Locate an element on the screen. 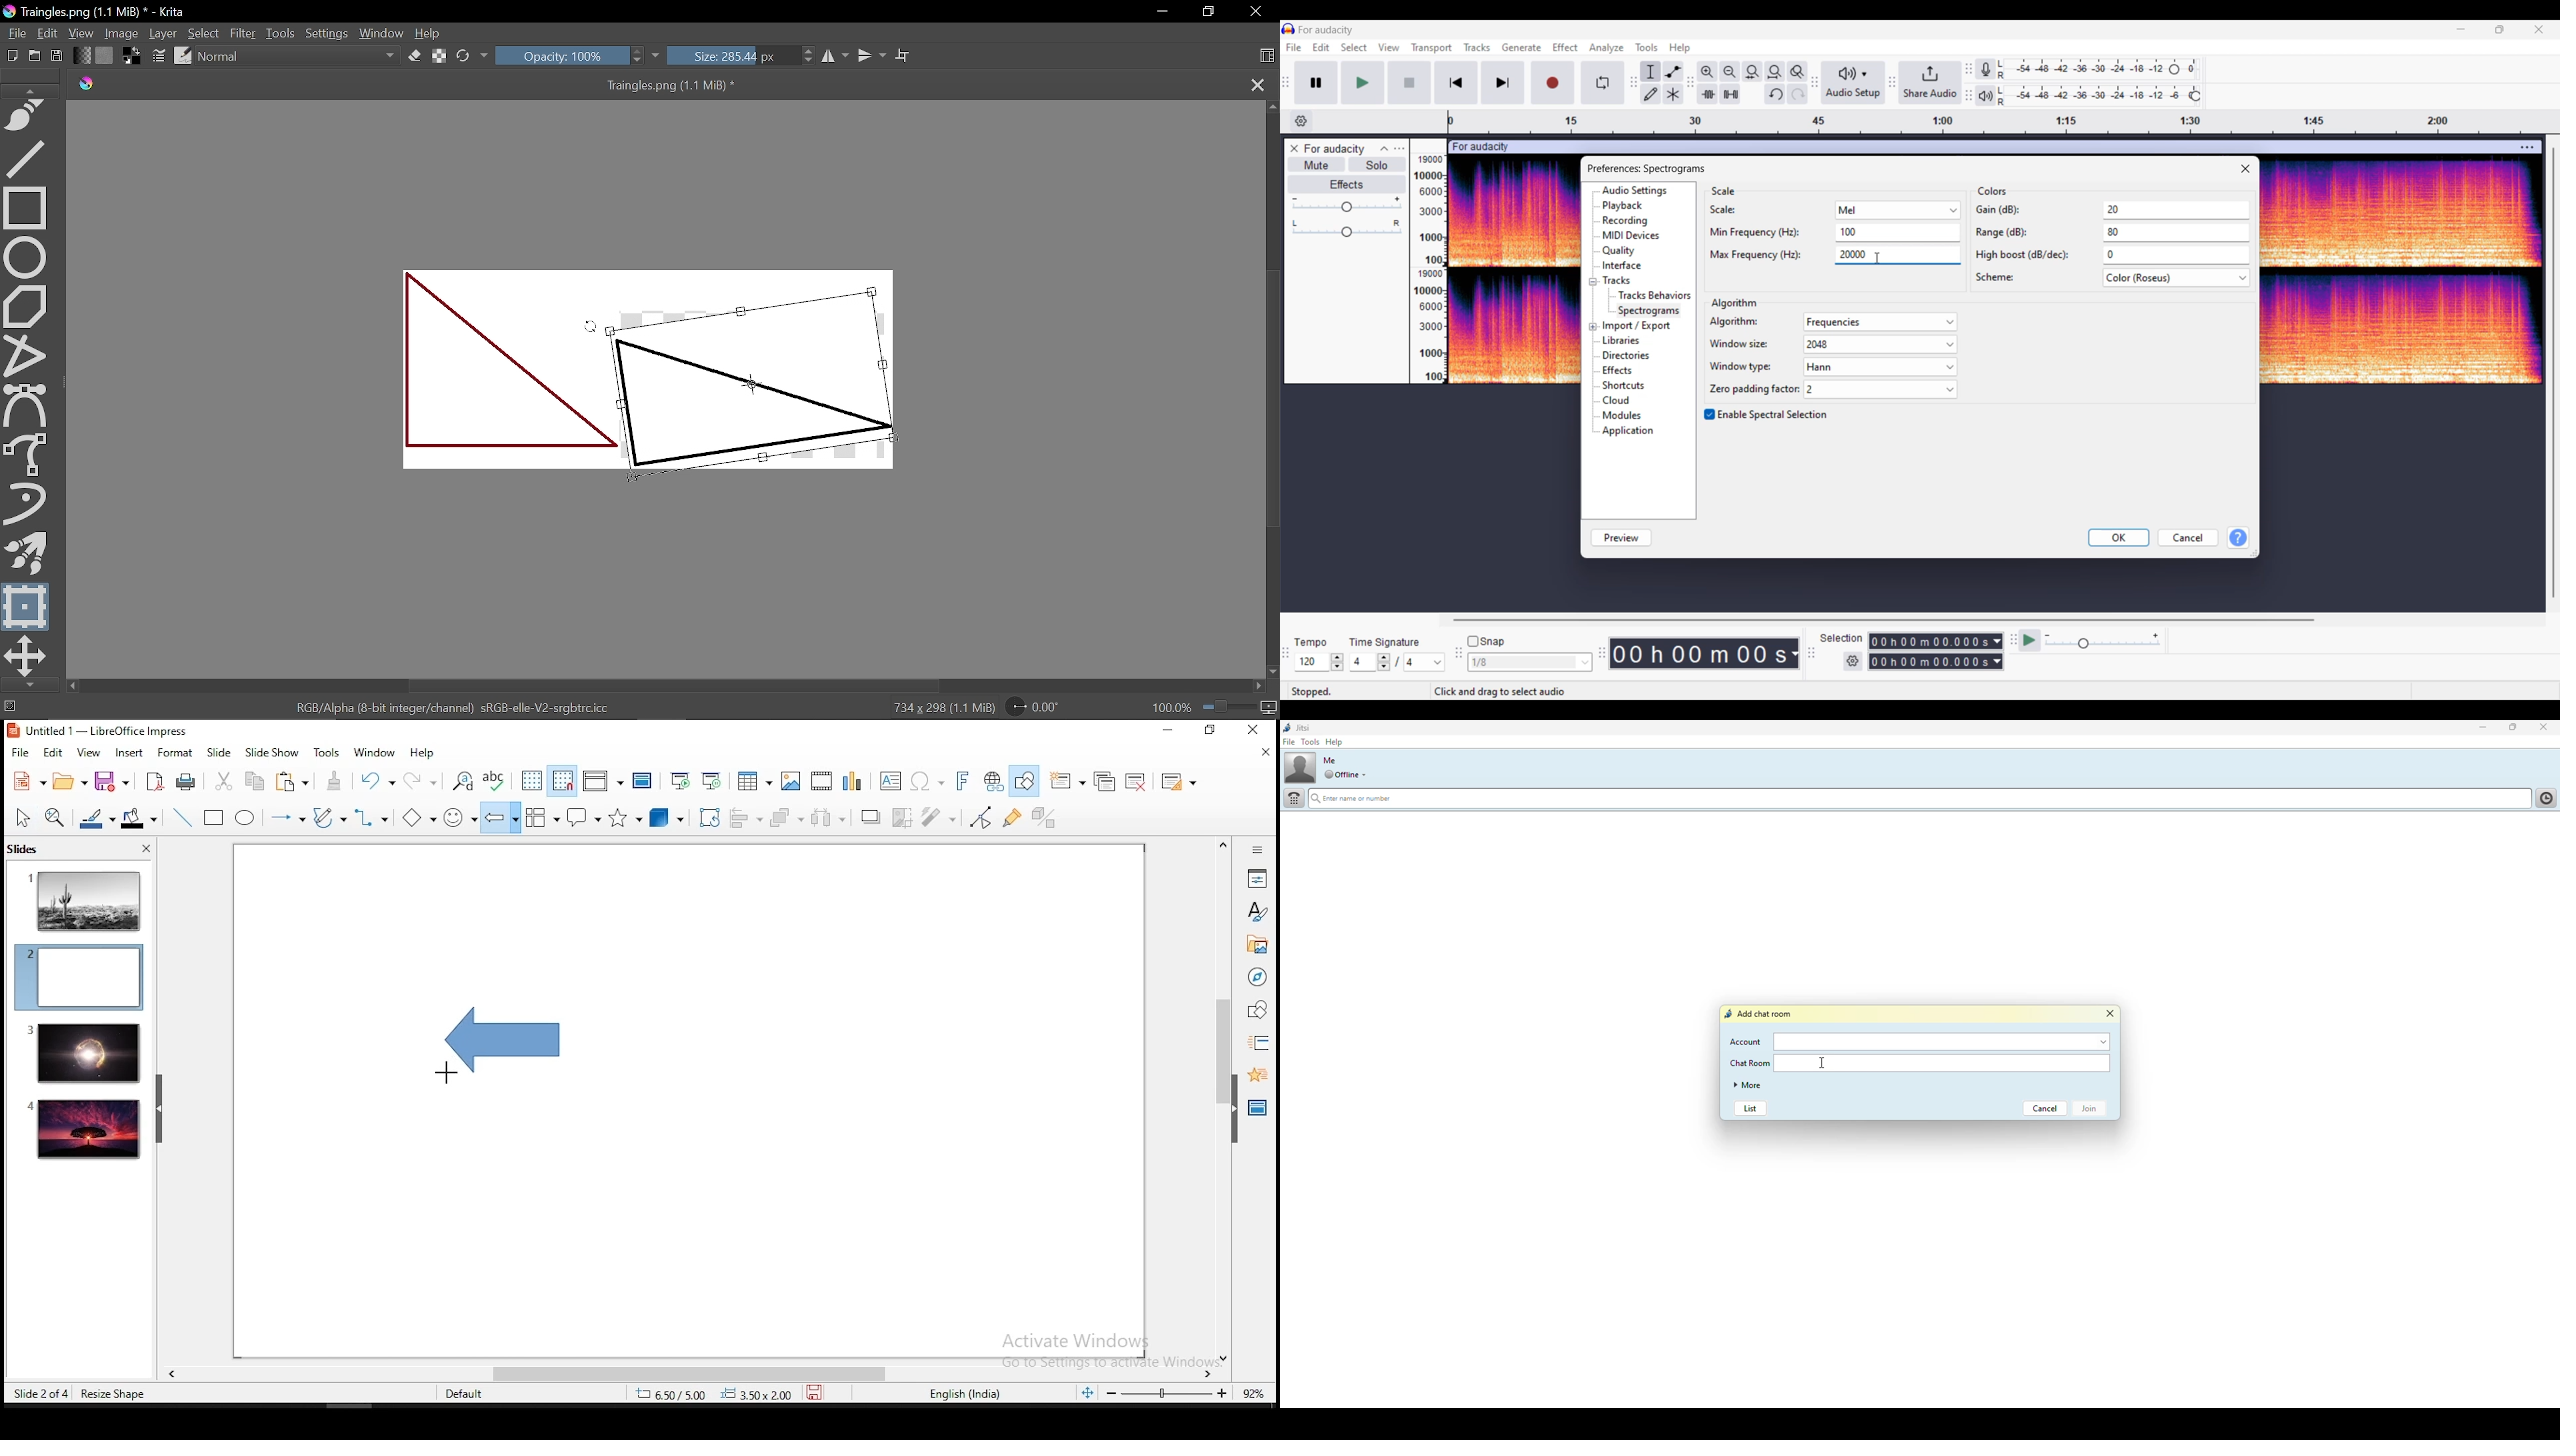 The width and height of the screenshot is (2576, 1456). Gradient fill is located at coordinates (81, 56).